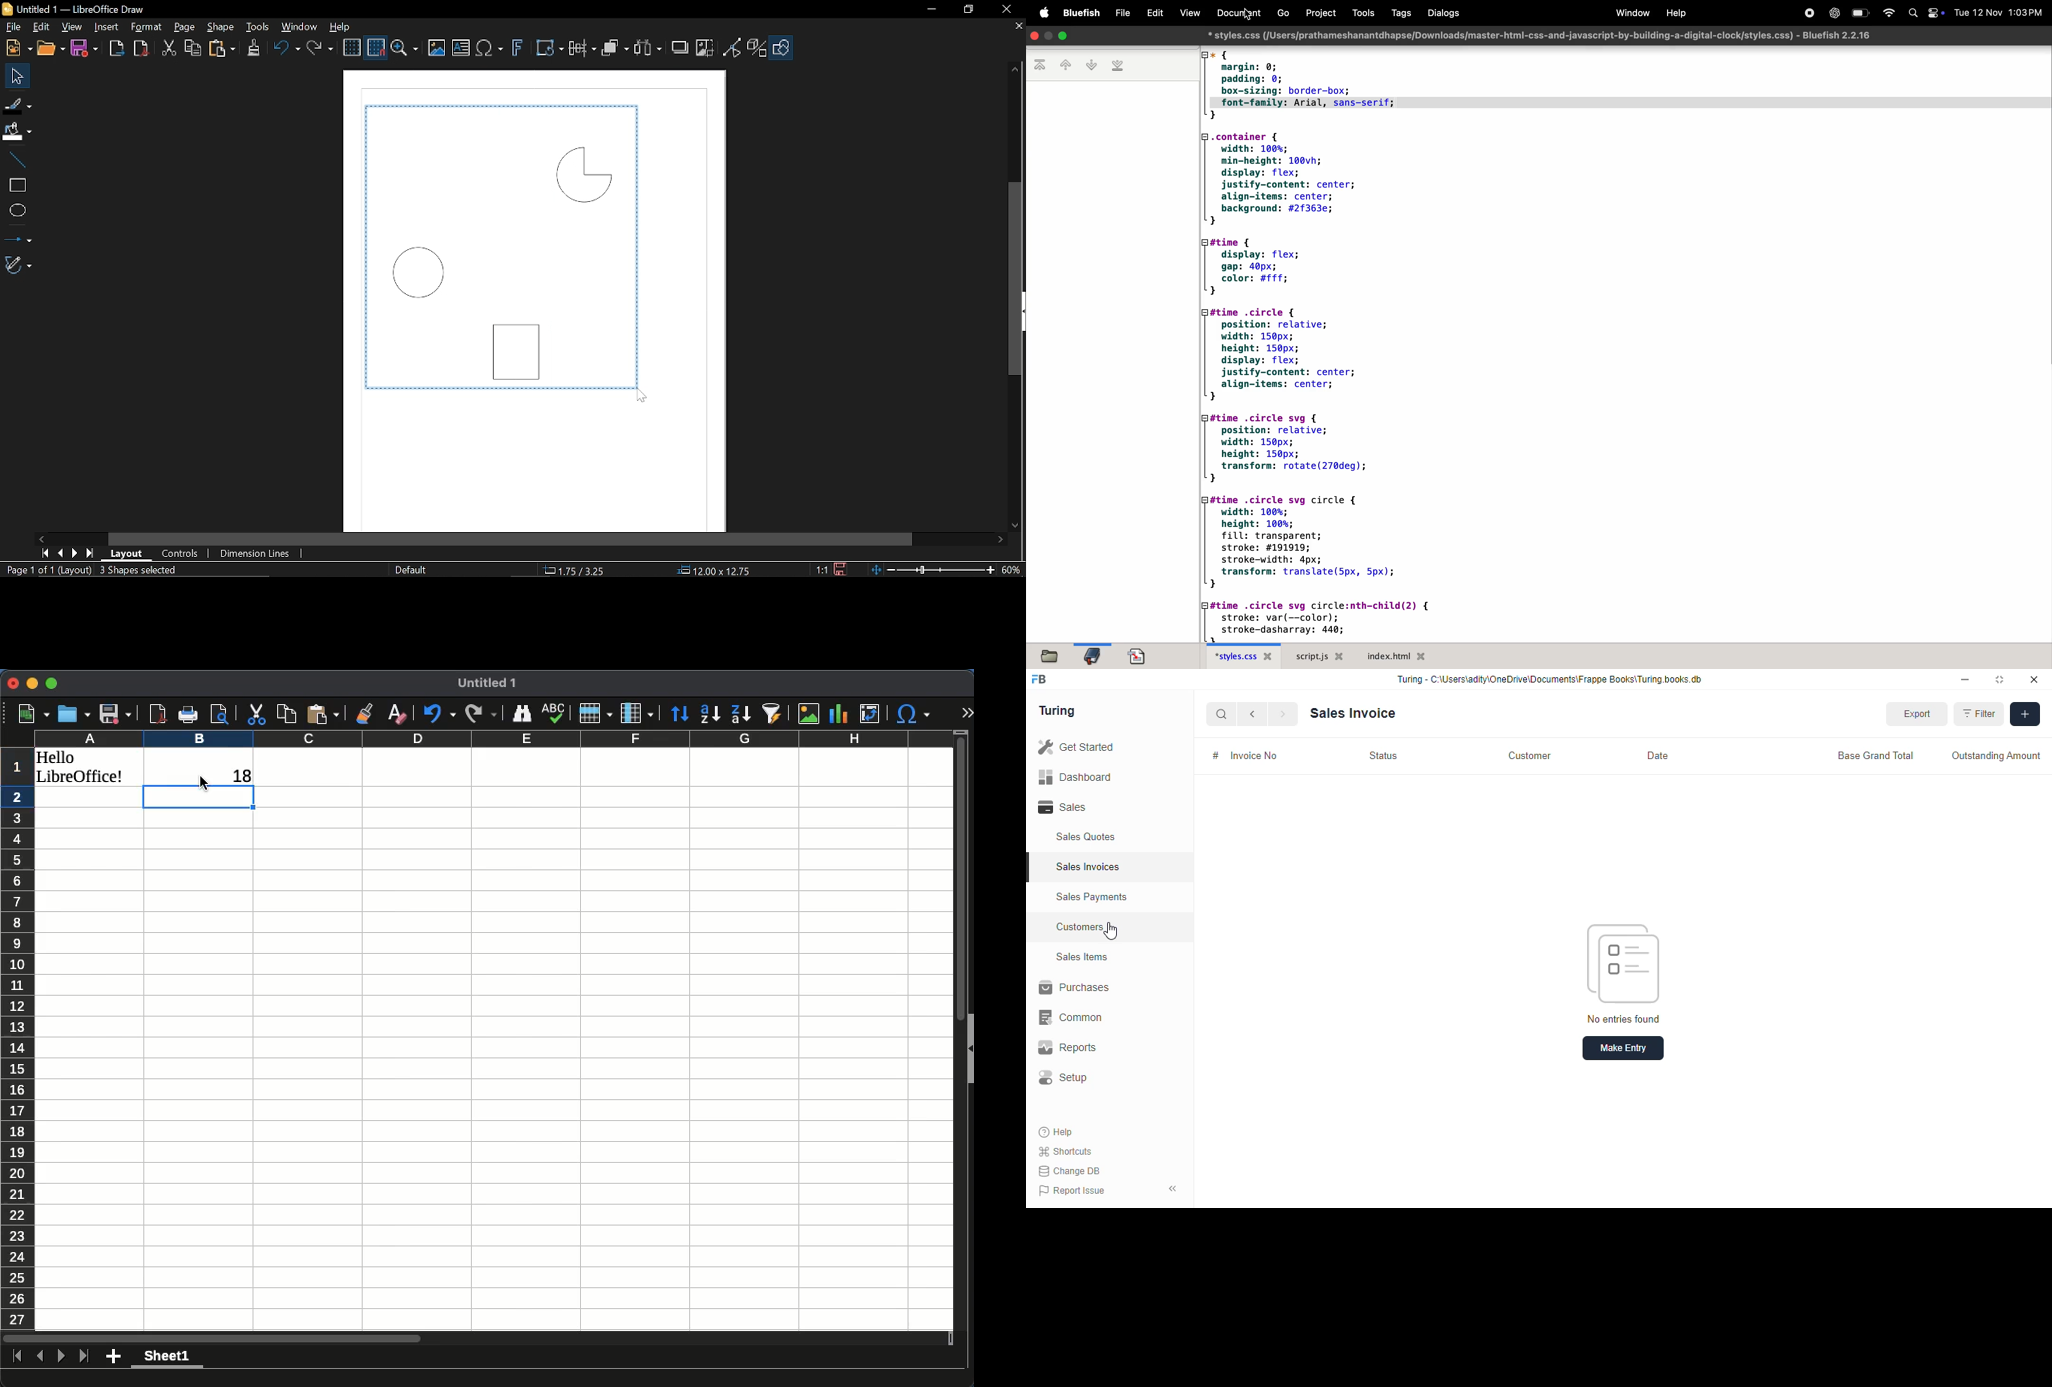  What do you see at coordinates (16, 211) in the screenshot?
I see `Ellipse` at bounding box center [16, 211].